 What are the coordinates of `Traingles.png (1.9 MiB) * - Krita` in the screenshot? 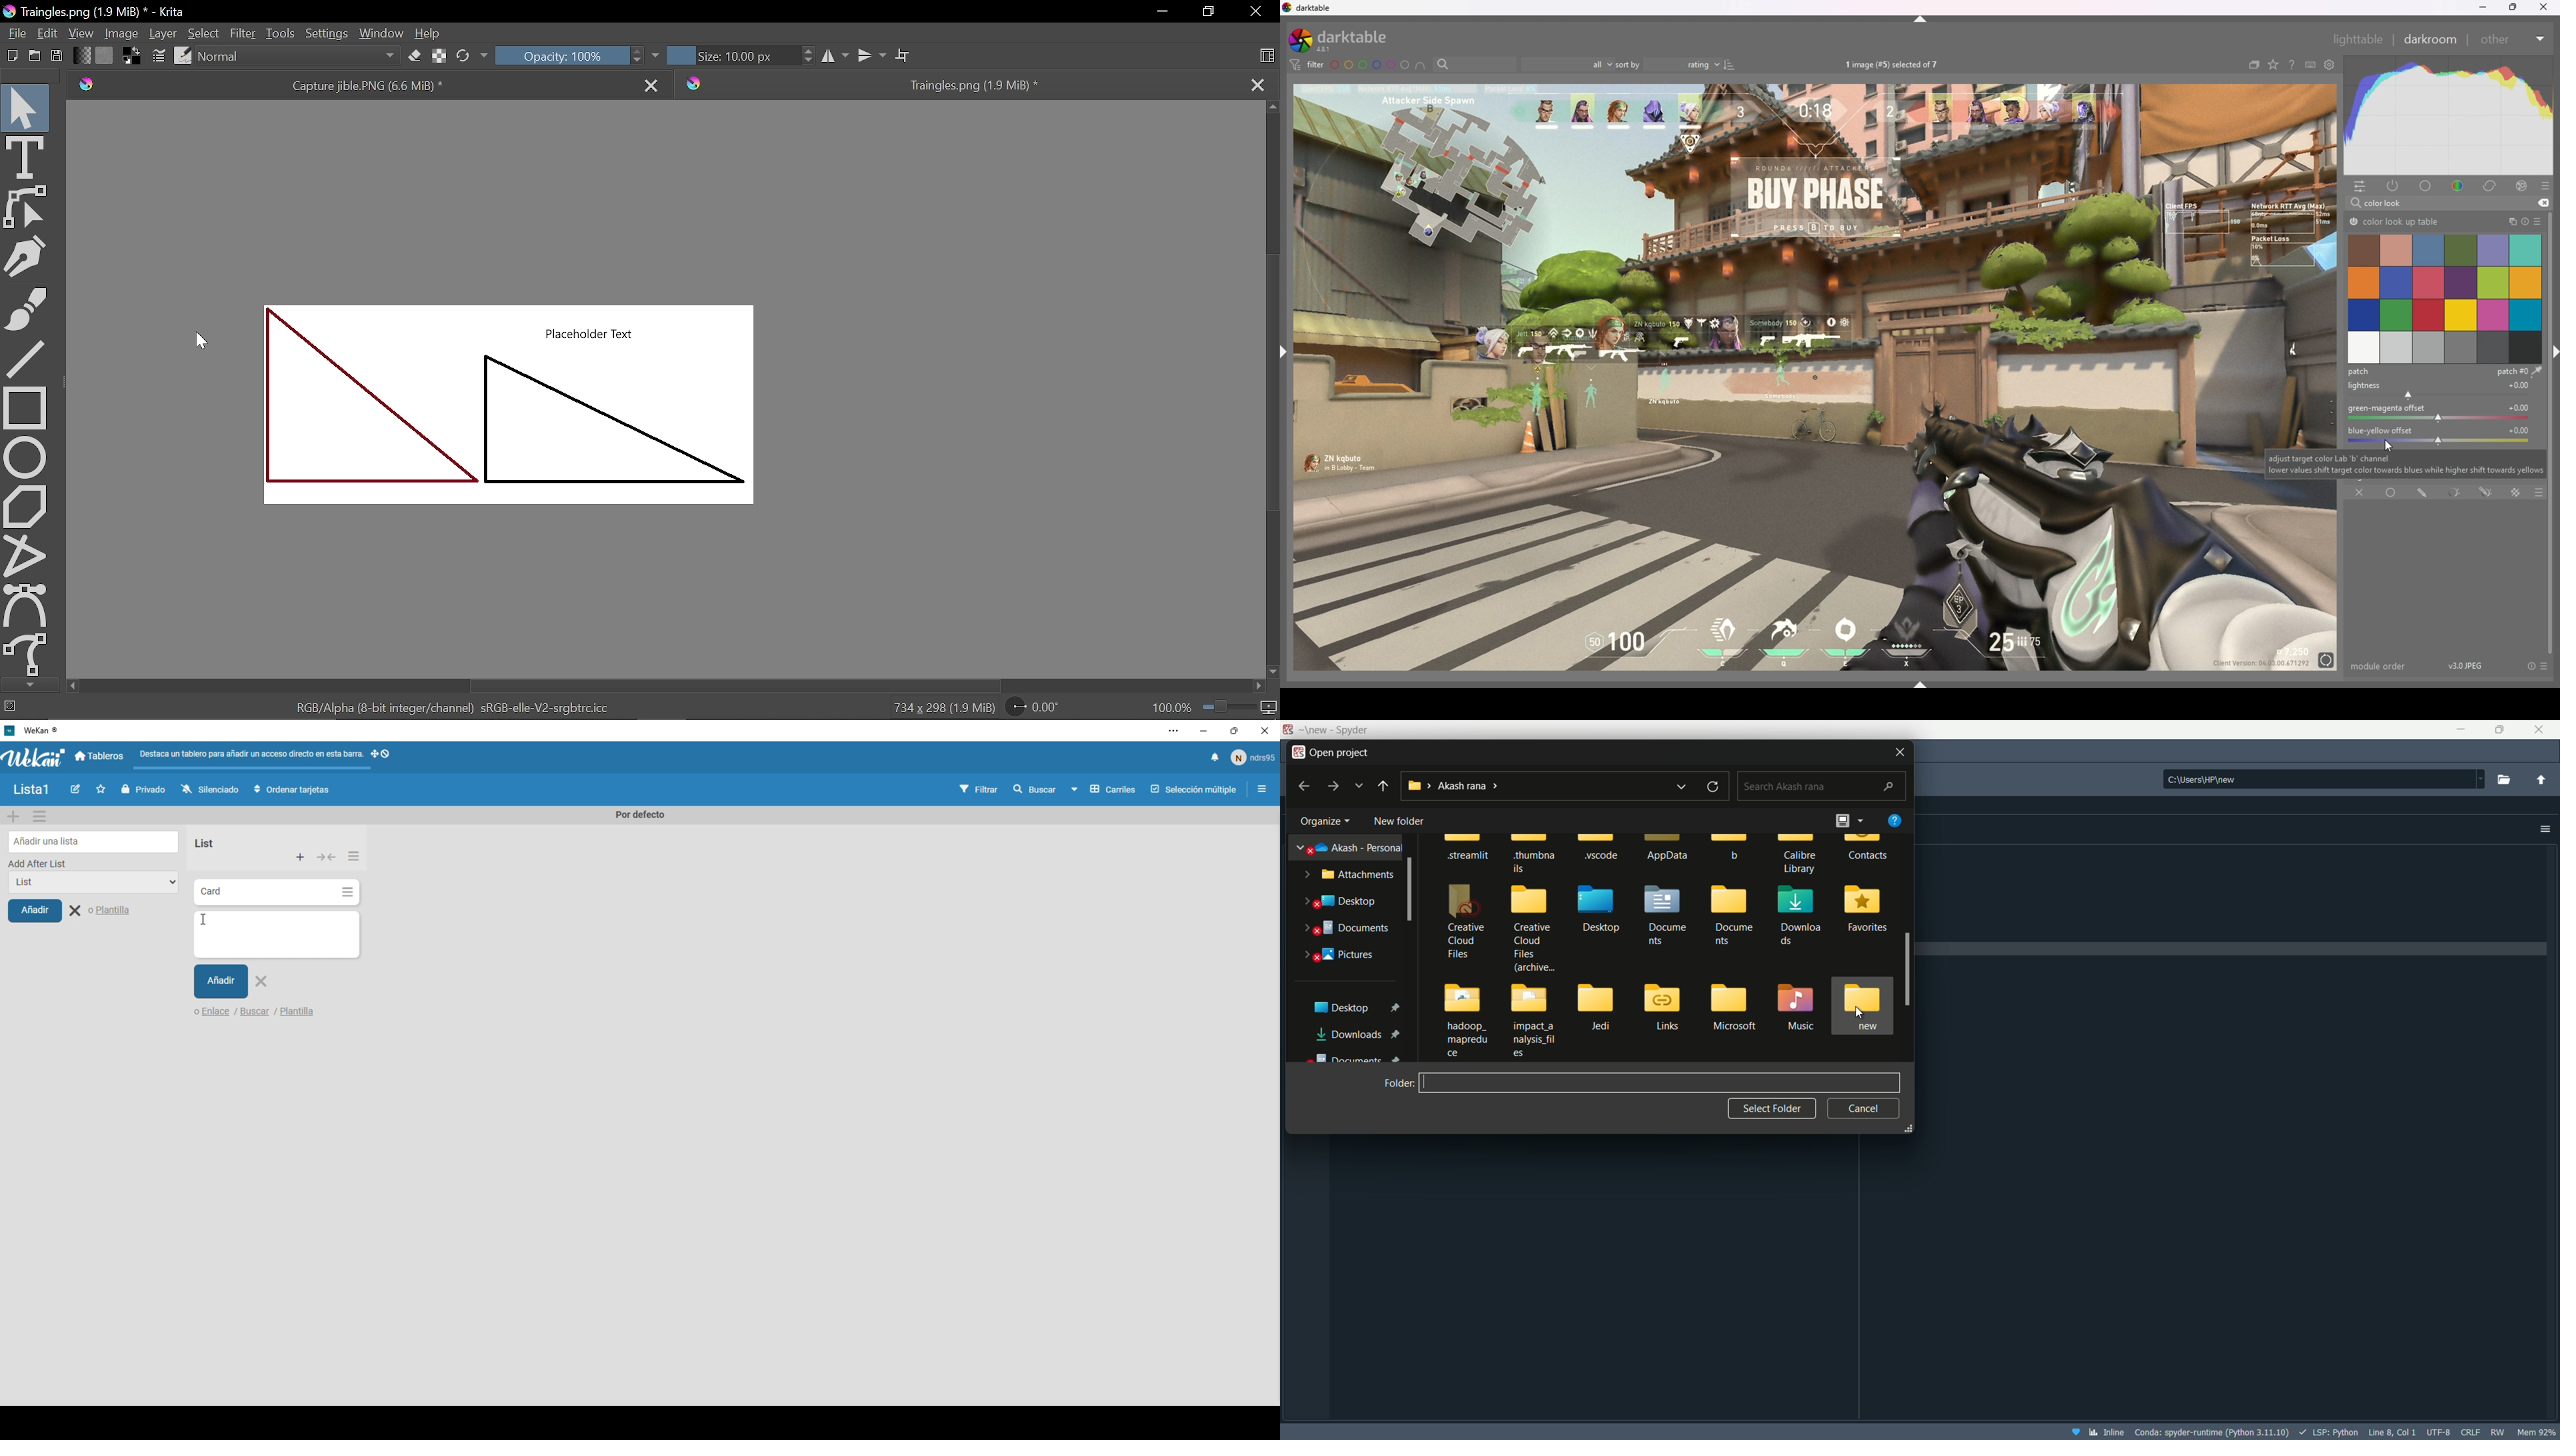 It's located at (98, 12).